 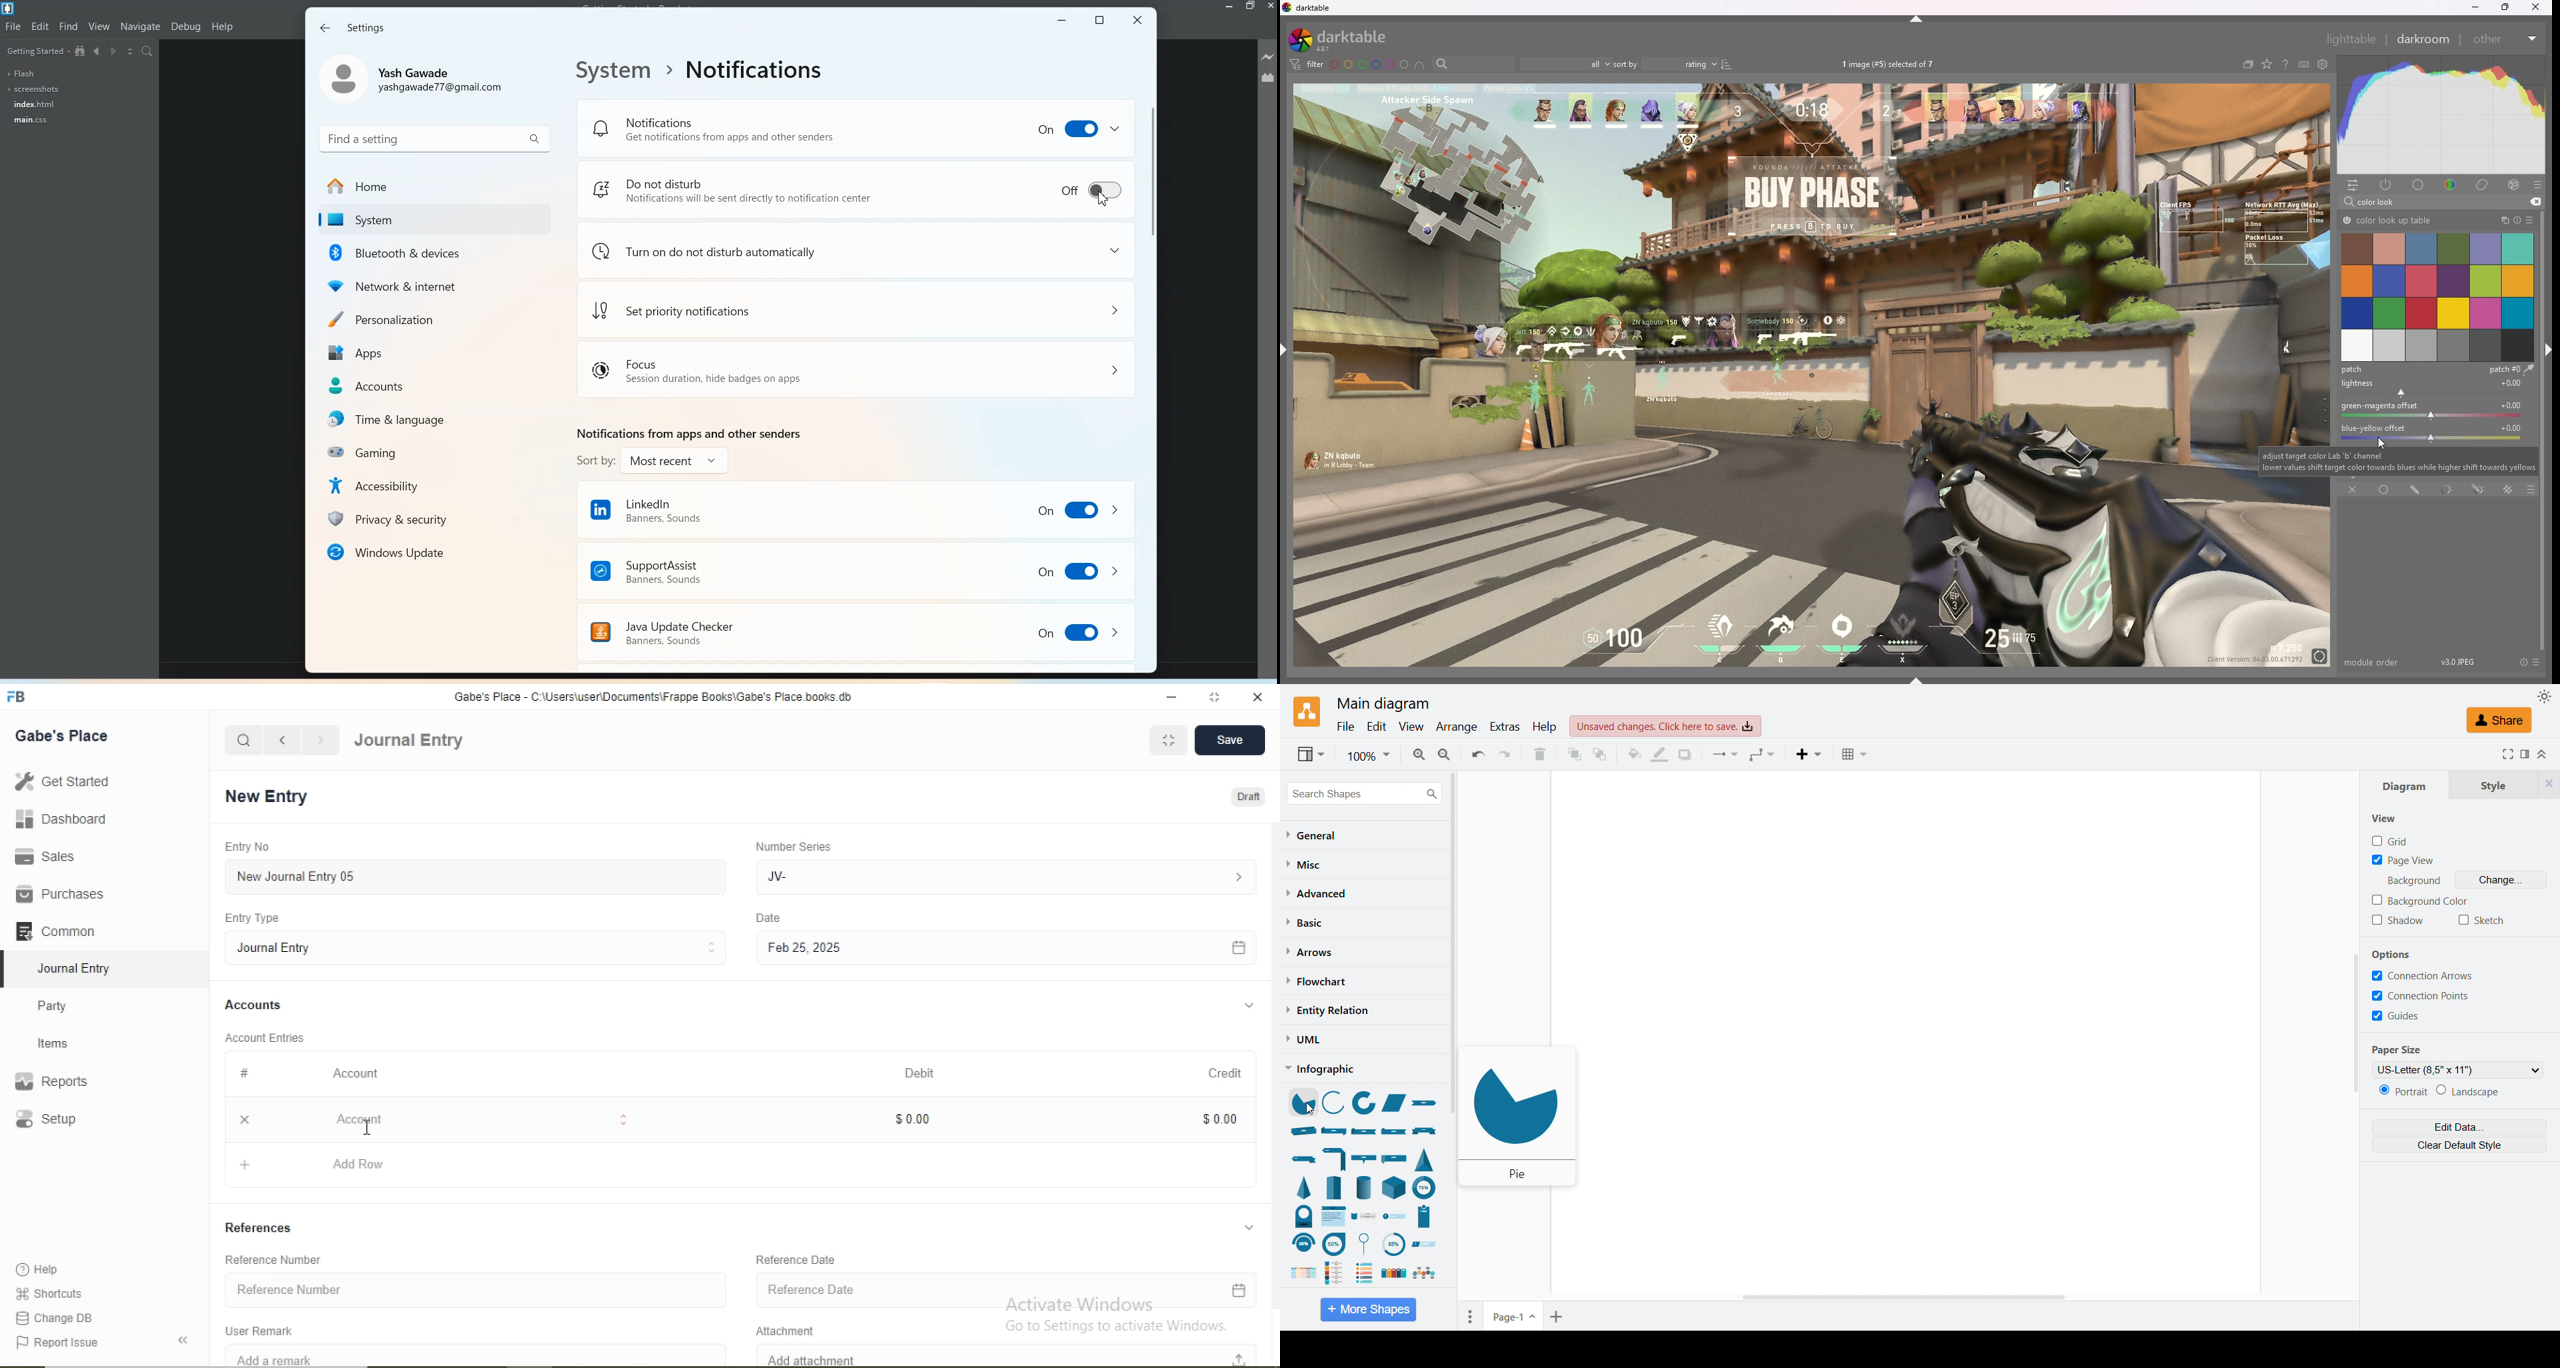 What do you see at coordinates (2452, 186) in the screenshot?
I see `color` at bounding box center [2452, 186].